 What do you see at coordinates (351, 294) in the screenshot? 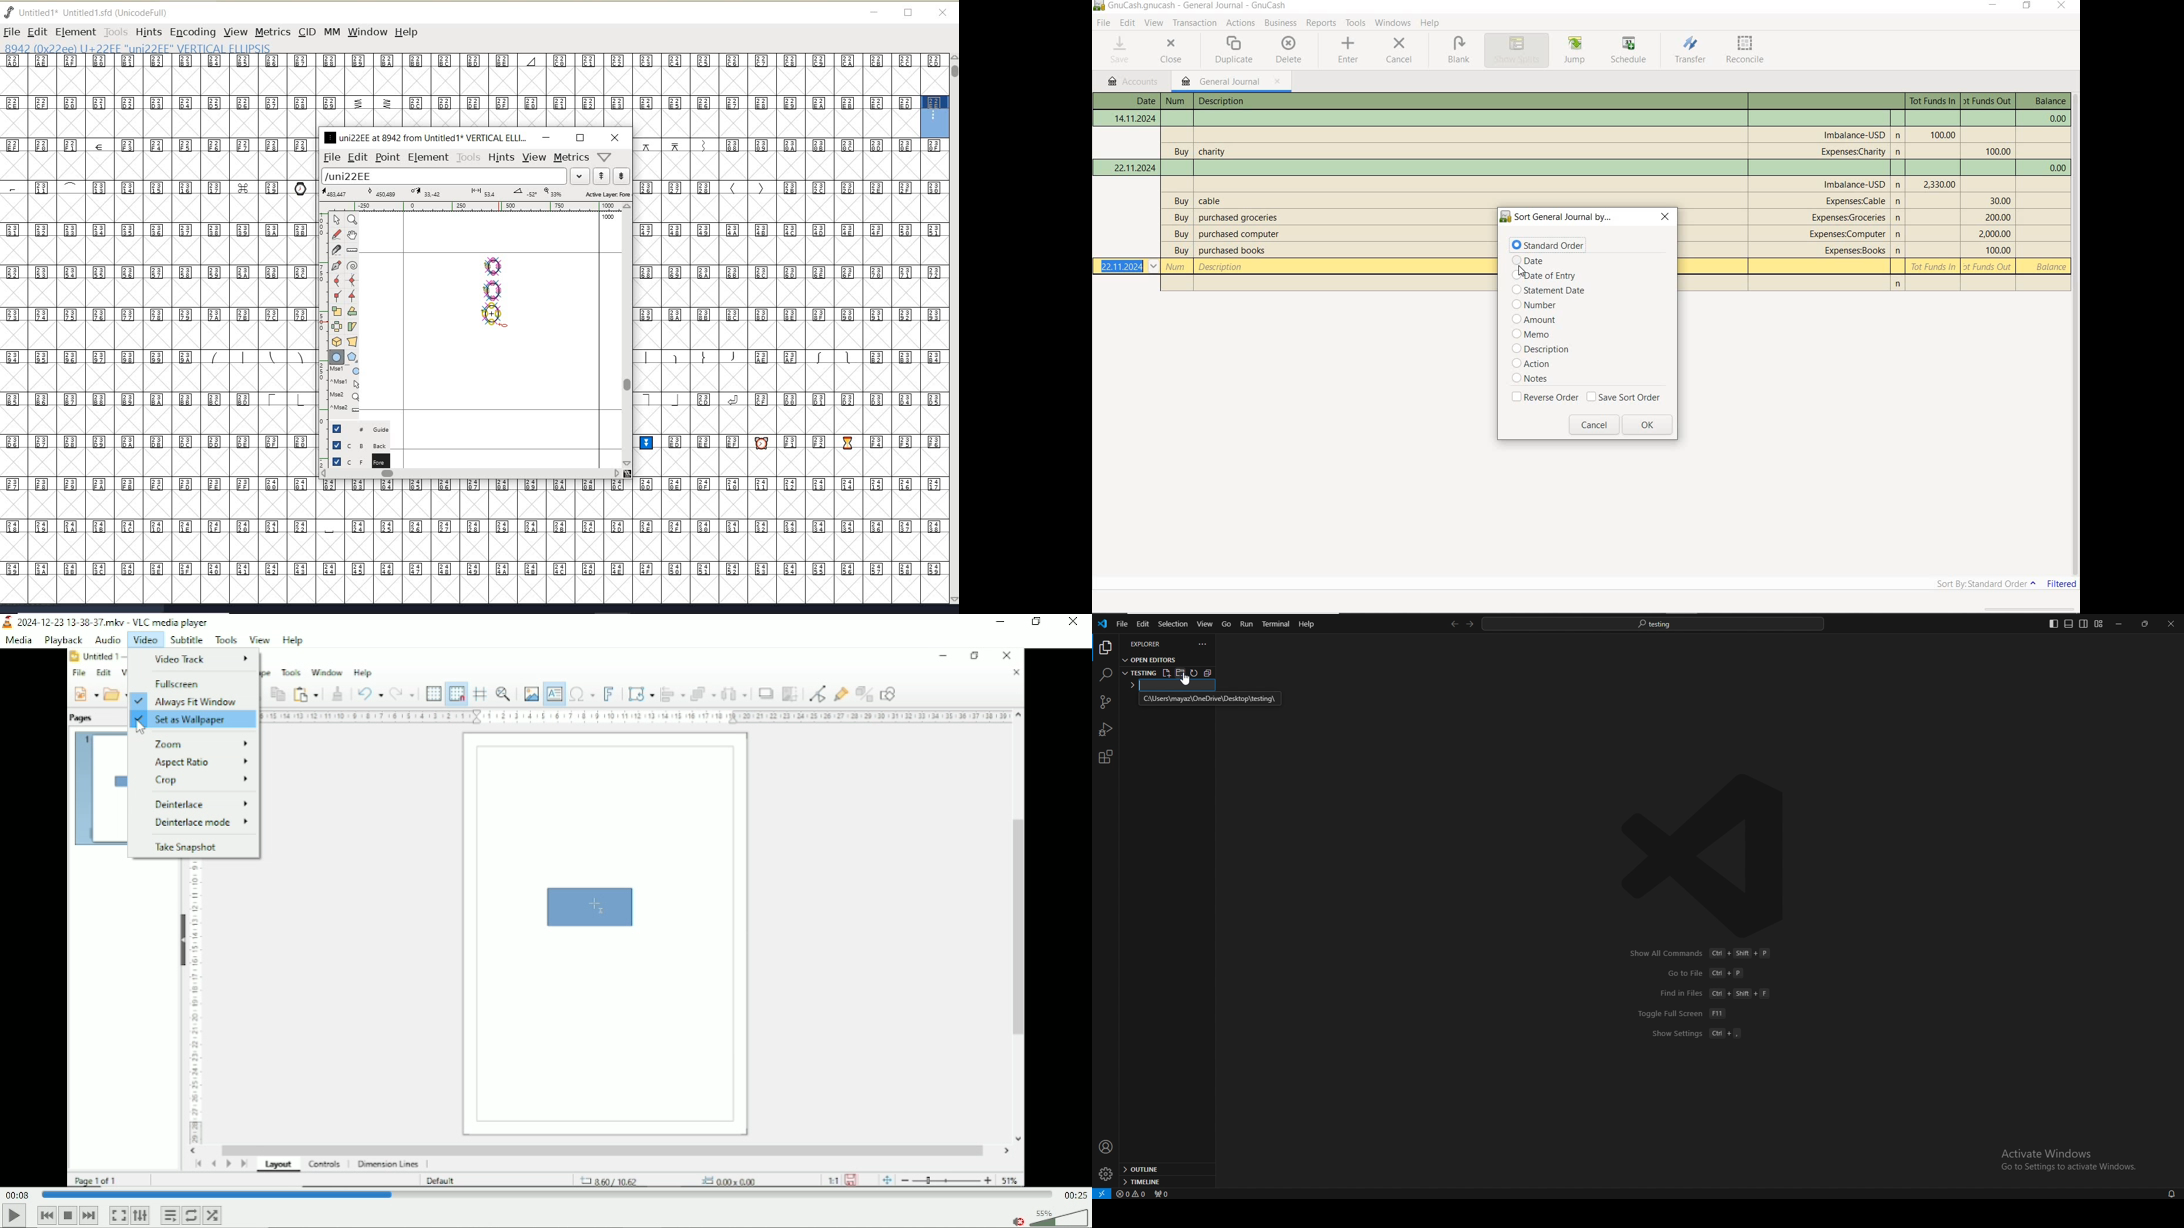
I see `add a tangent point` at bounding box center [351, 294].